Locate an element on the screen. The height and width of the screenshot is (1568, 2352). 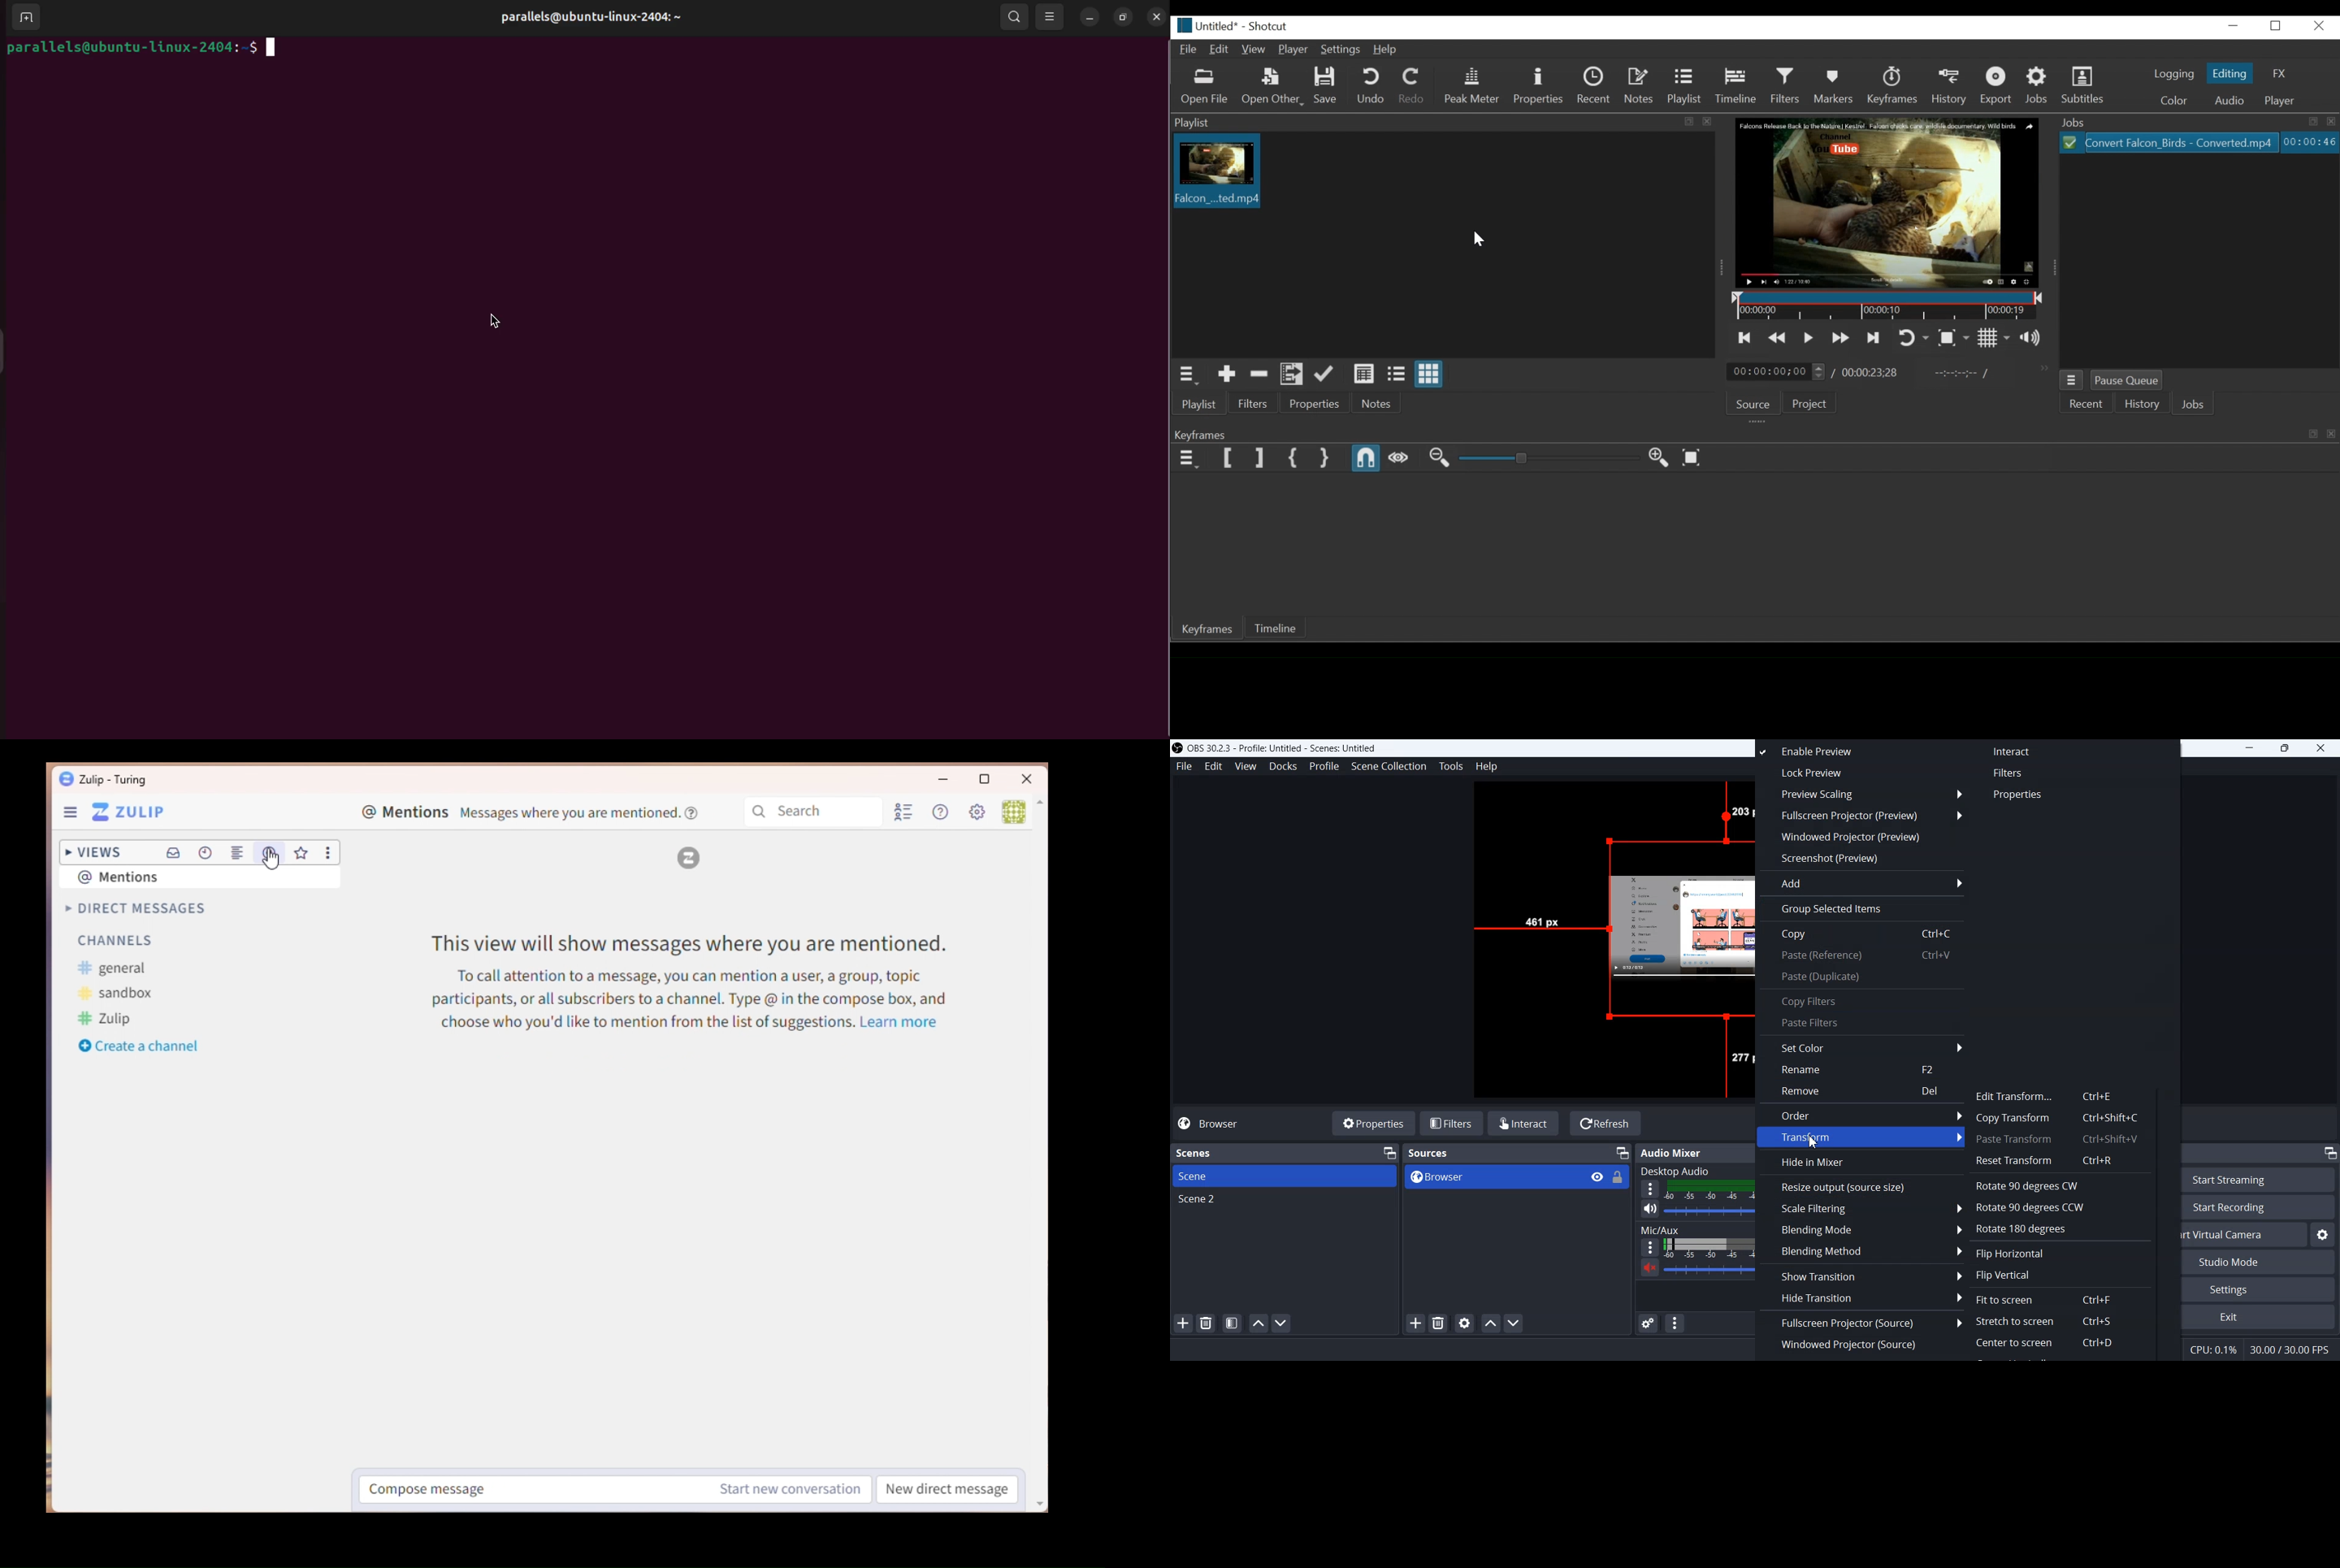
Move sources up is located at coordinates (1490, 1322).